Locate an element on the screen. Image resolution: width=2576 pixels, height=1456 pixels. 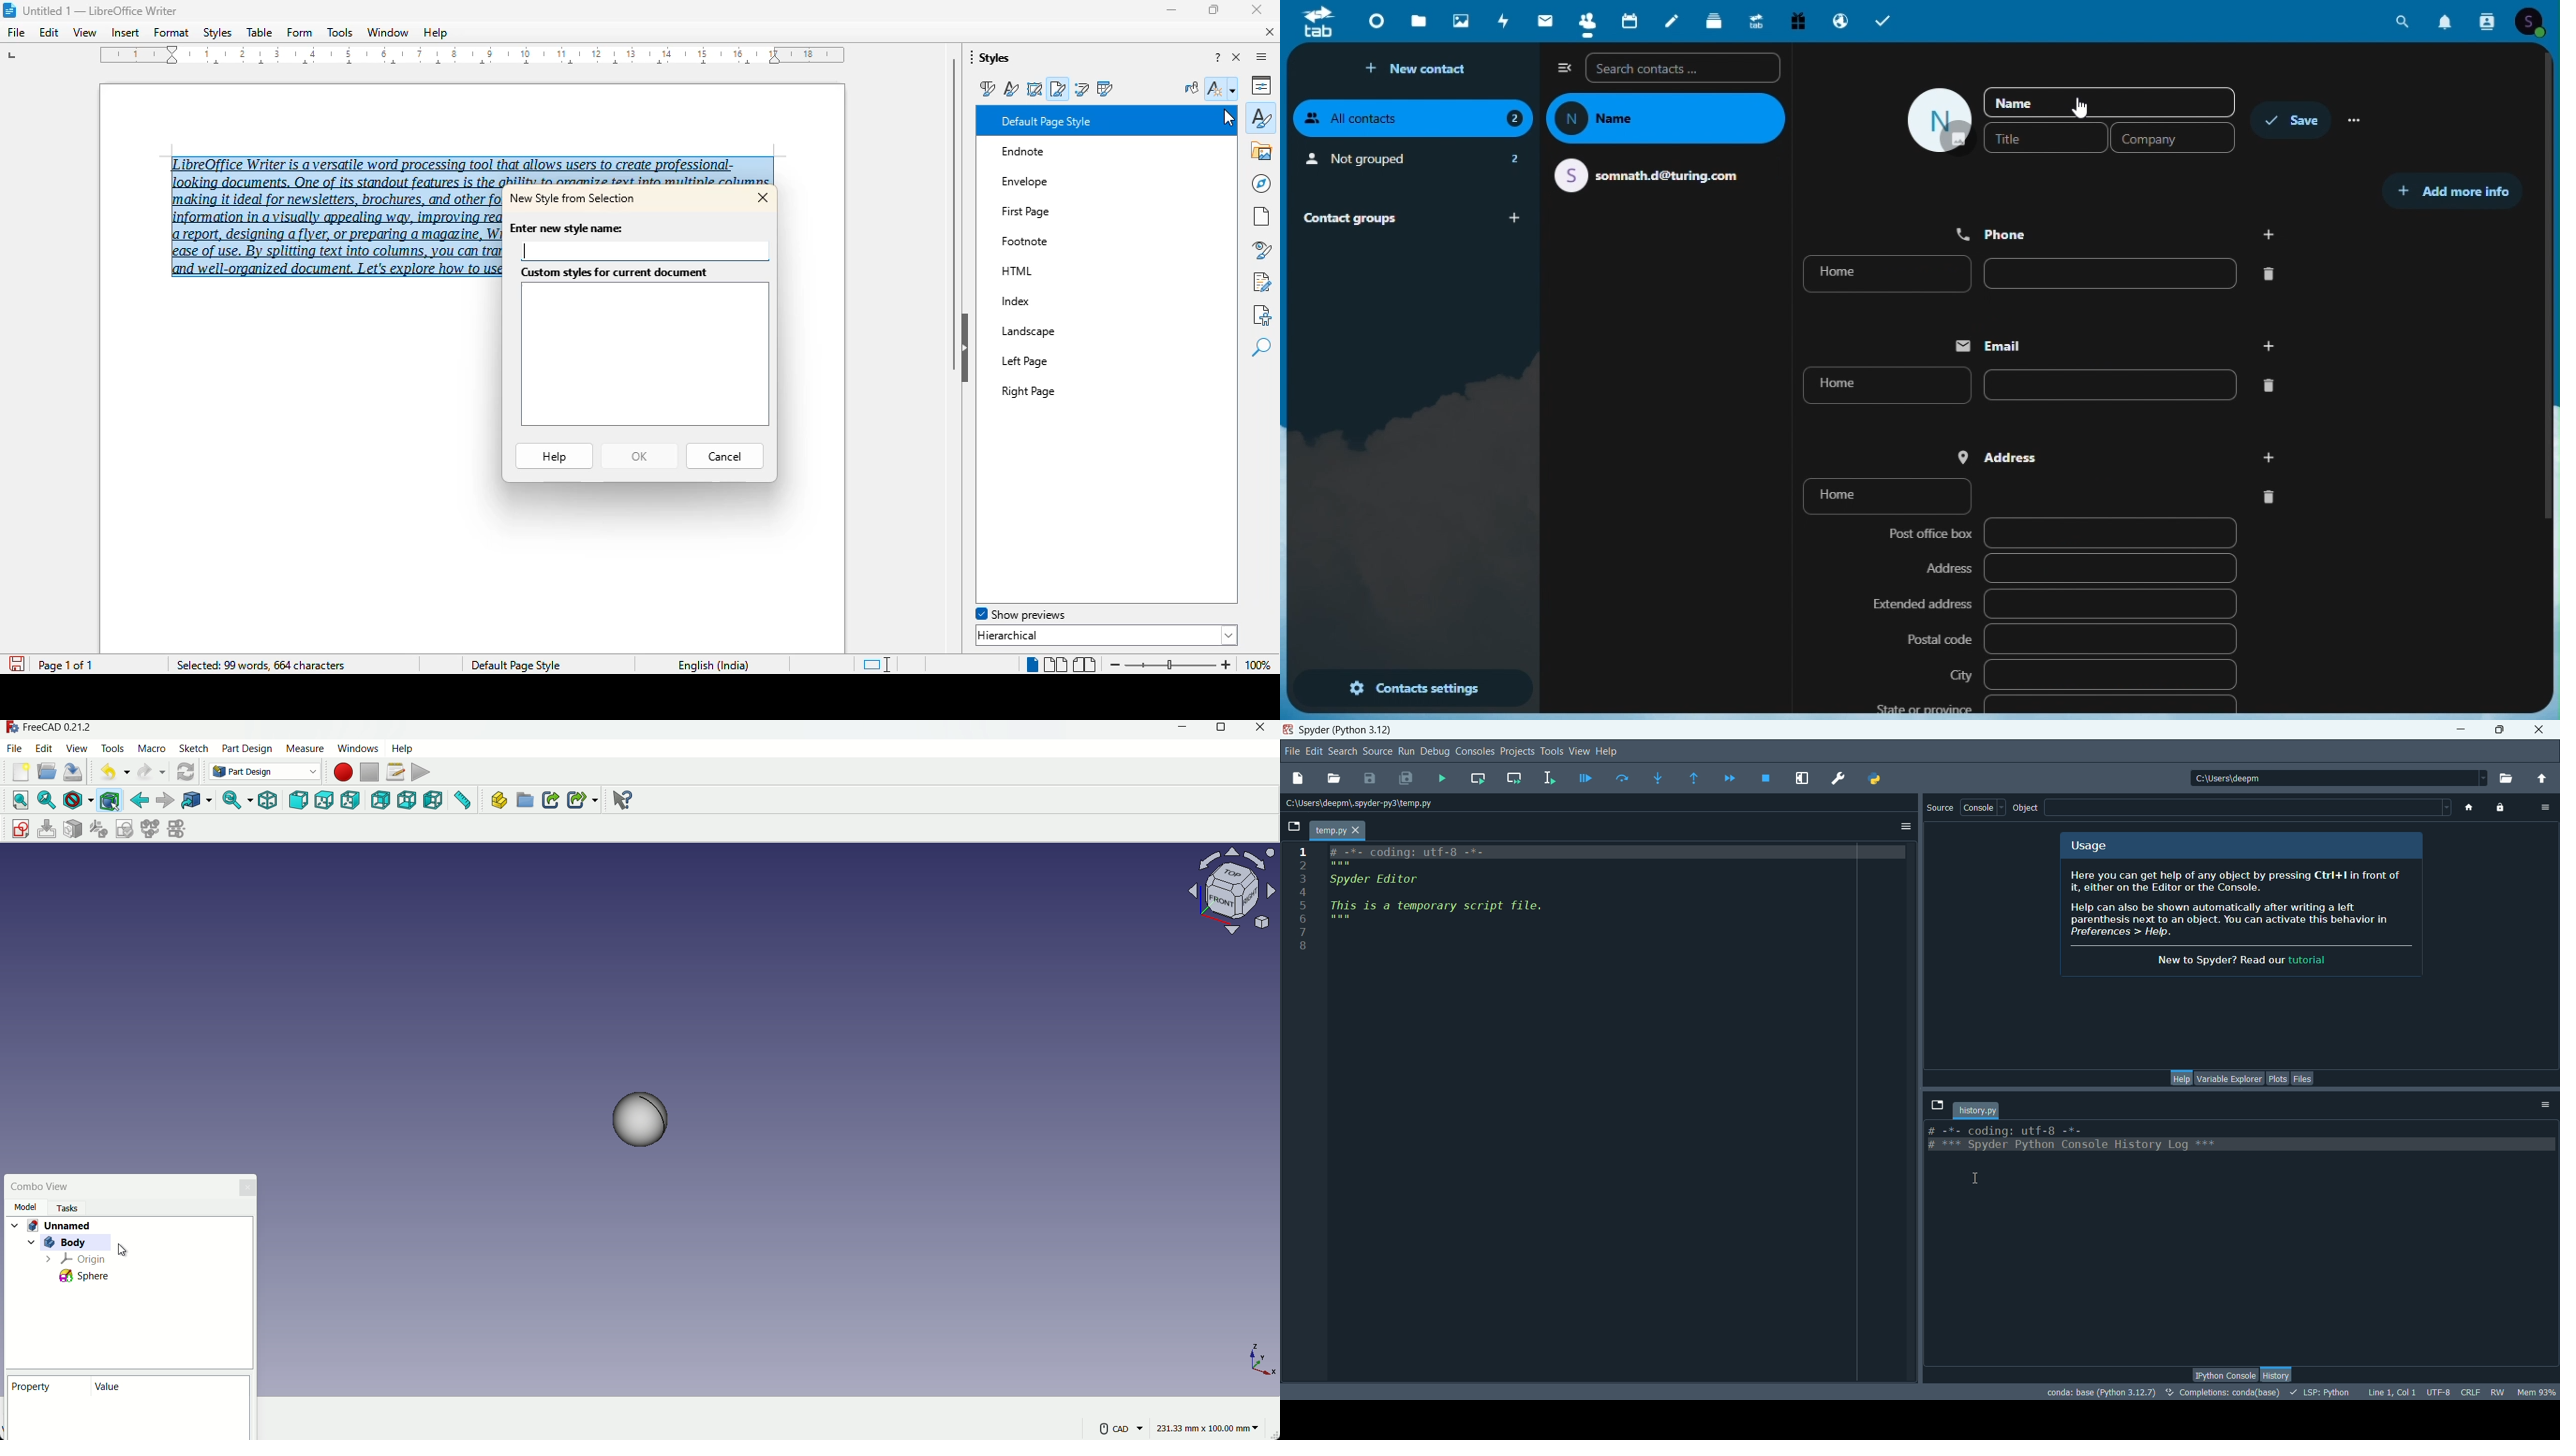
styles is located at coordinates (1261, 117).